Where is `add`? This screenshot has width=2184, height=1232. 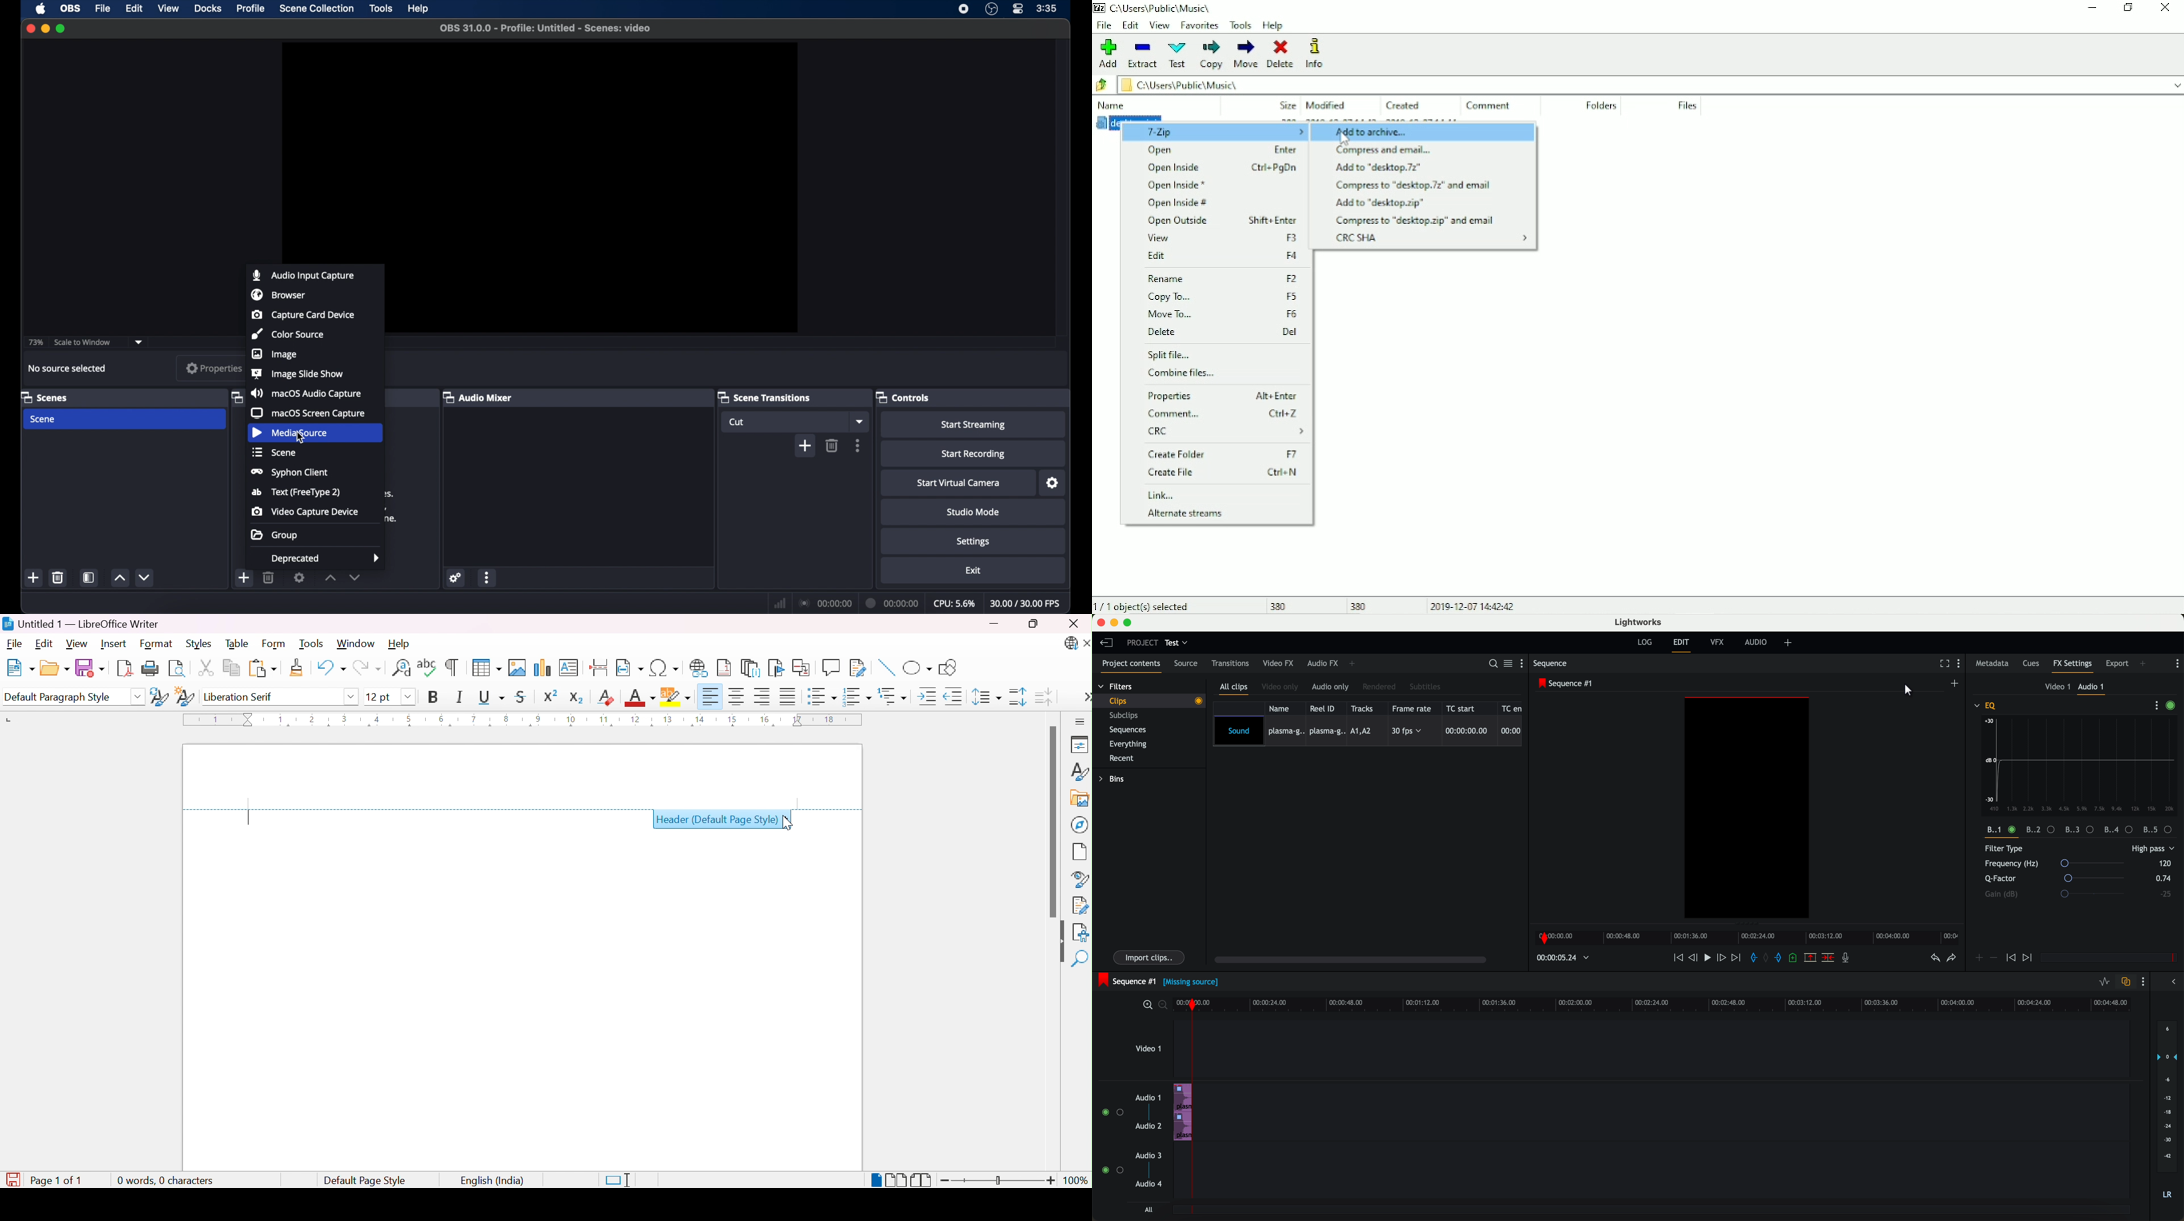 add is located at coordinates (34, 577).